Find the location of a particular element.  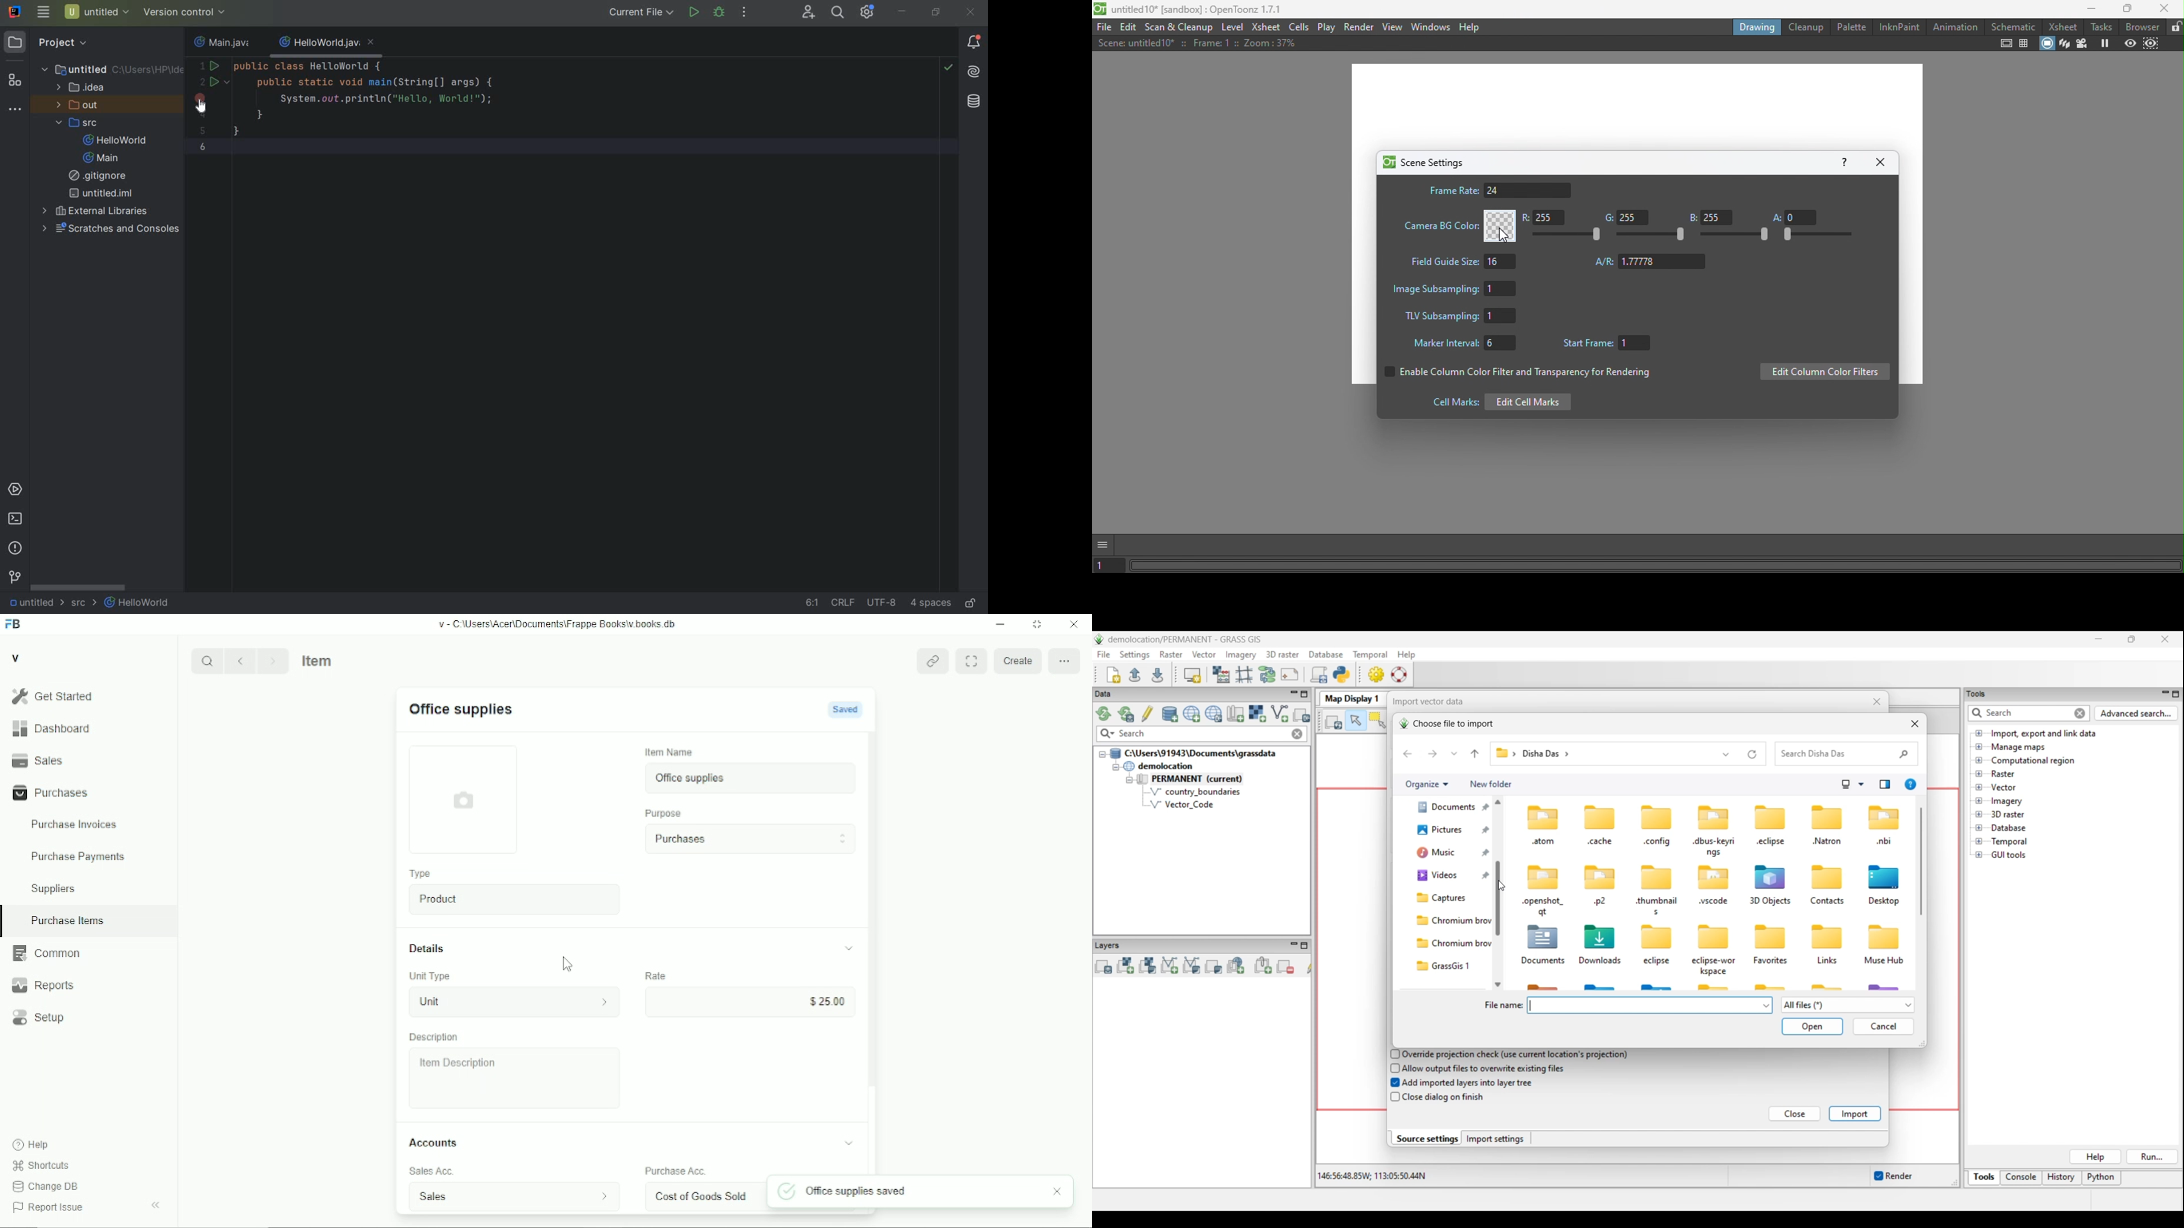

search everywhere is located at coordinates (836, 12).